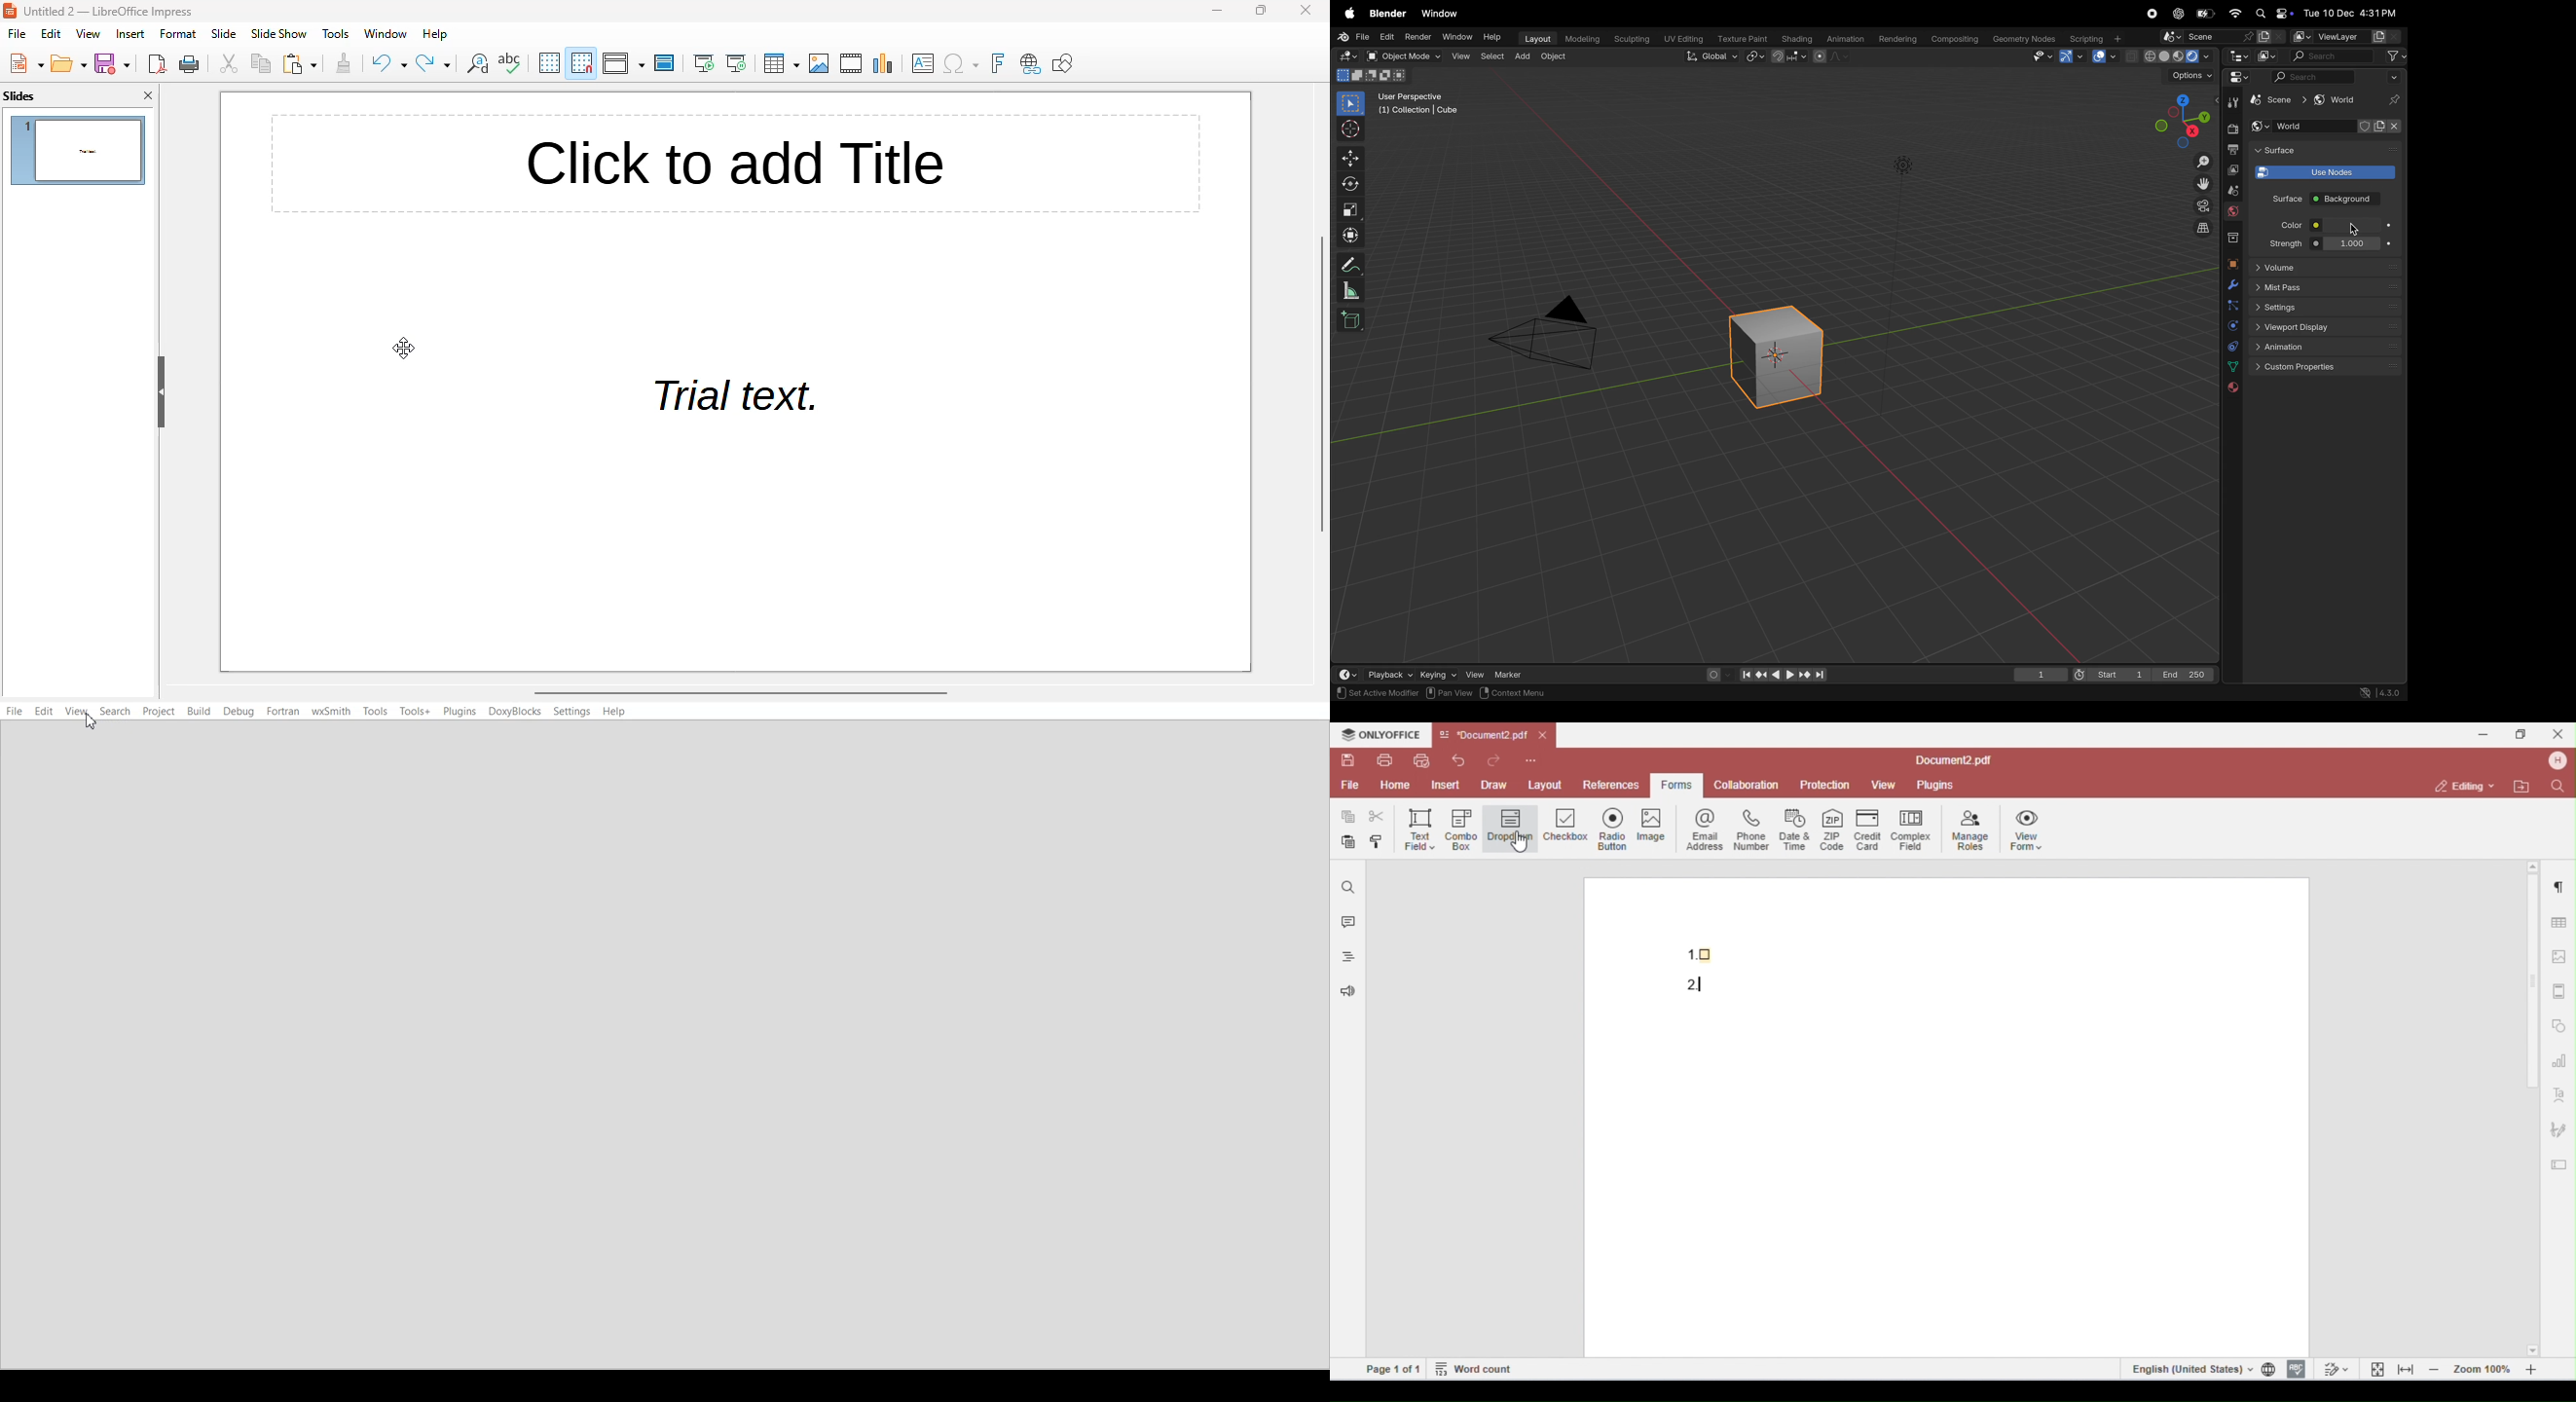 The height and width of the screenshot is (1428, 2576). Describe the element at coordinates (1952, 40) in the screenshot. I see `Composting` at that location.